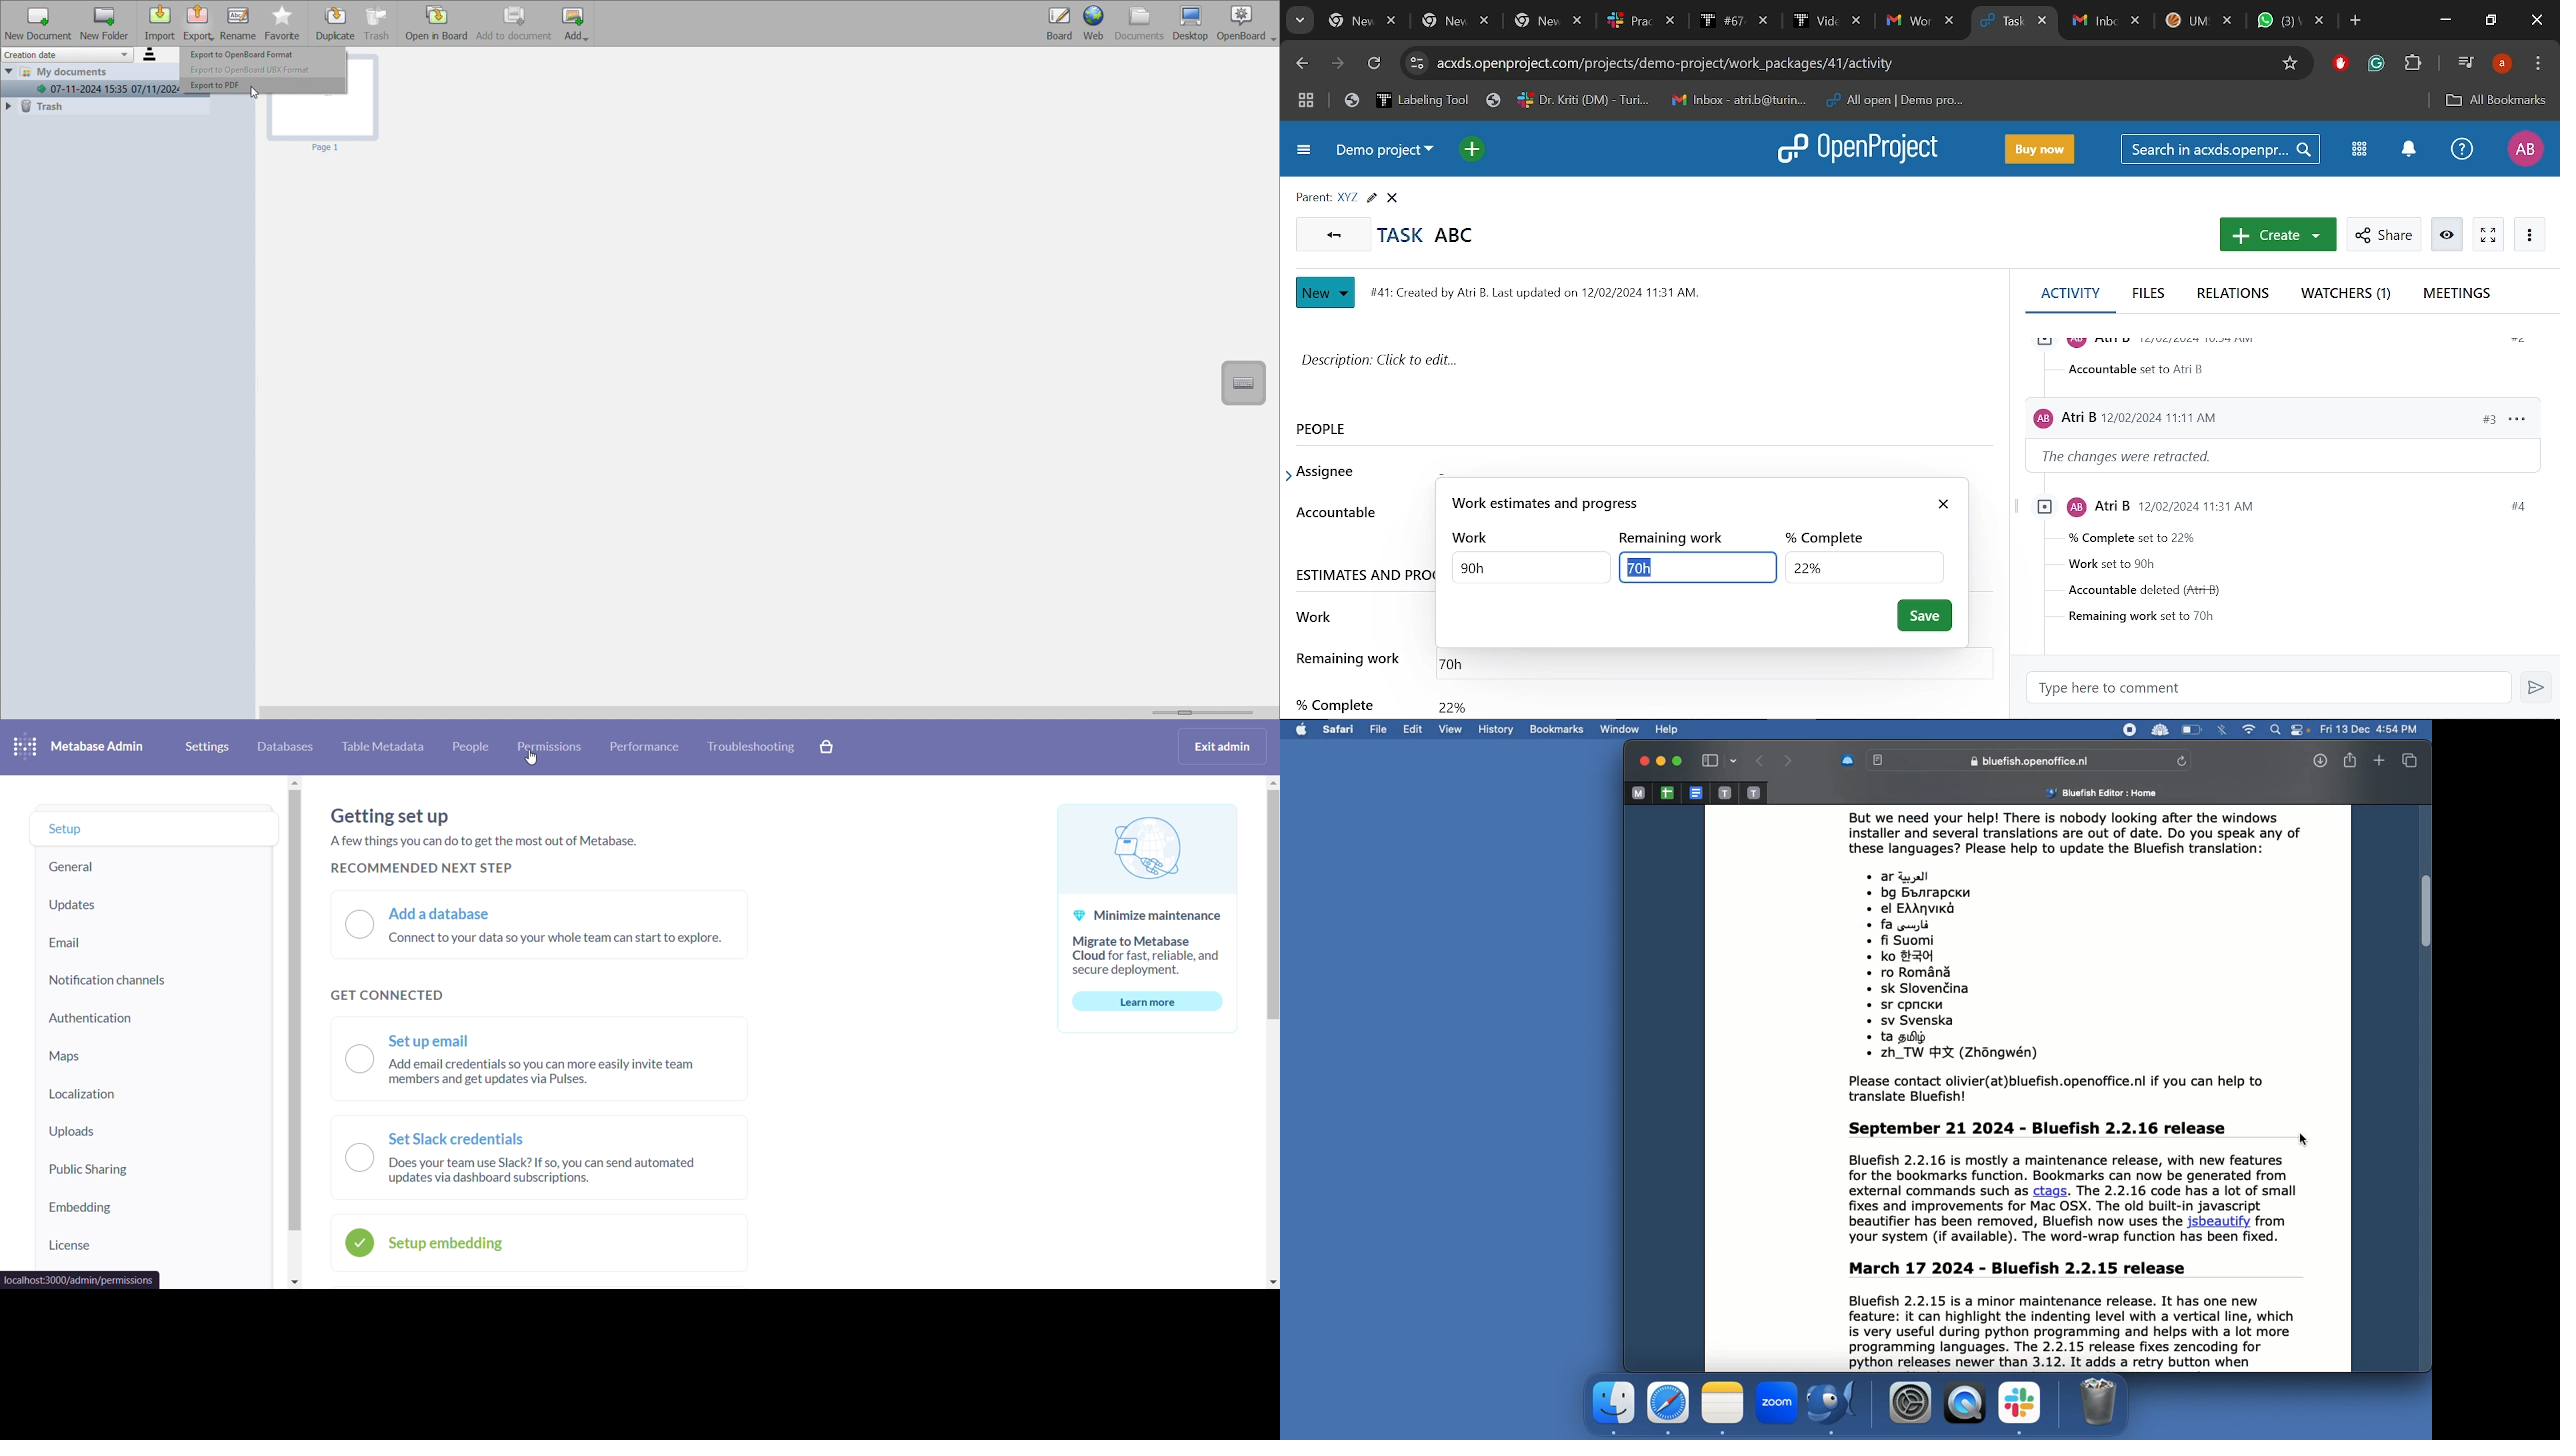  Describe the element at coordinates (1658, 101) in the screenshot. I see `Bookmarked tabs` at that location.